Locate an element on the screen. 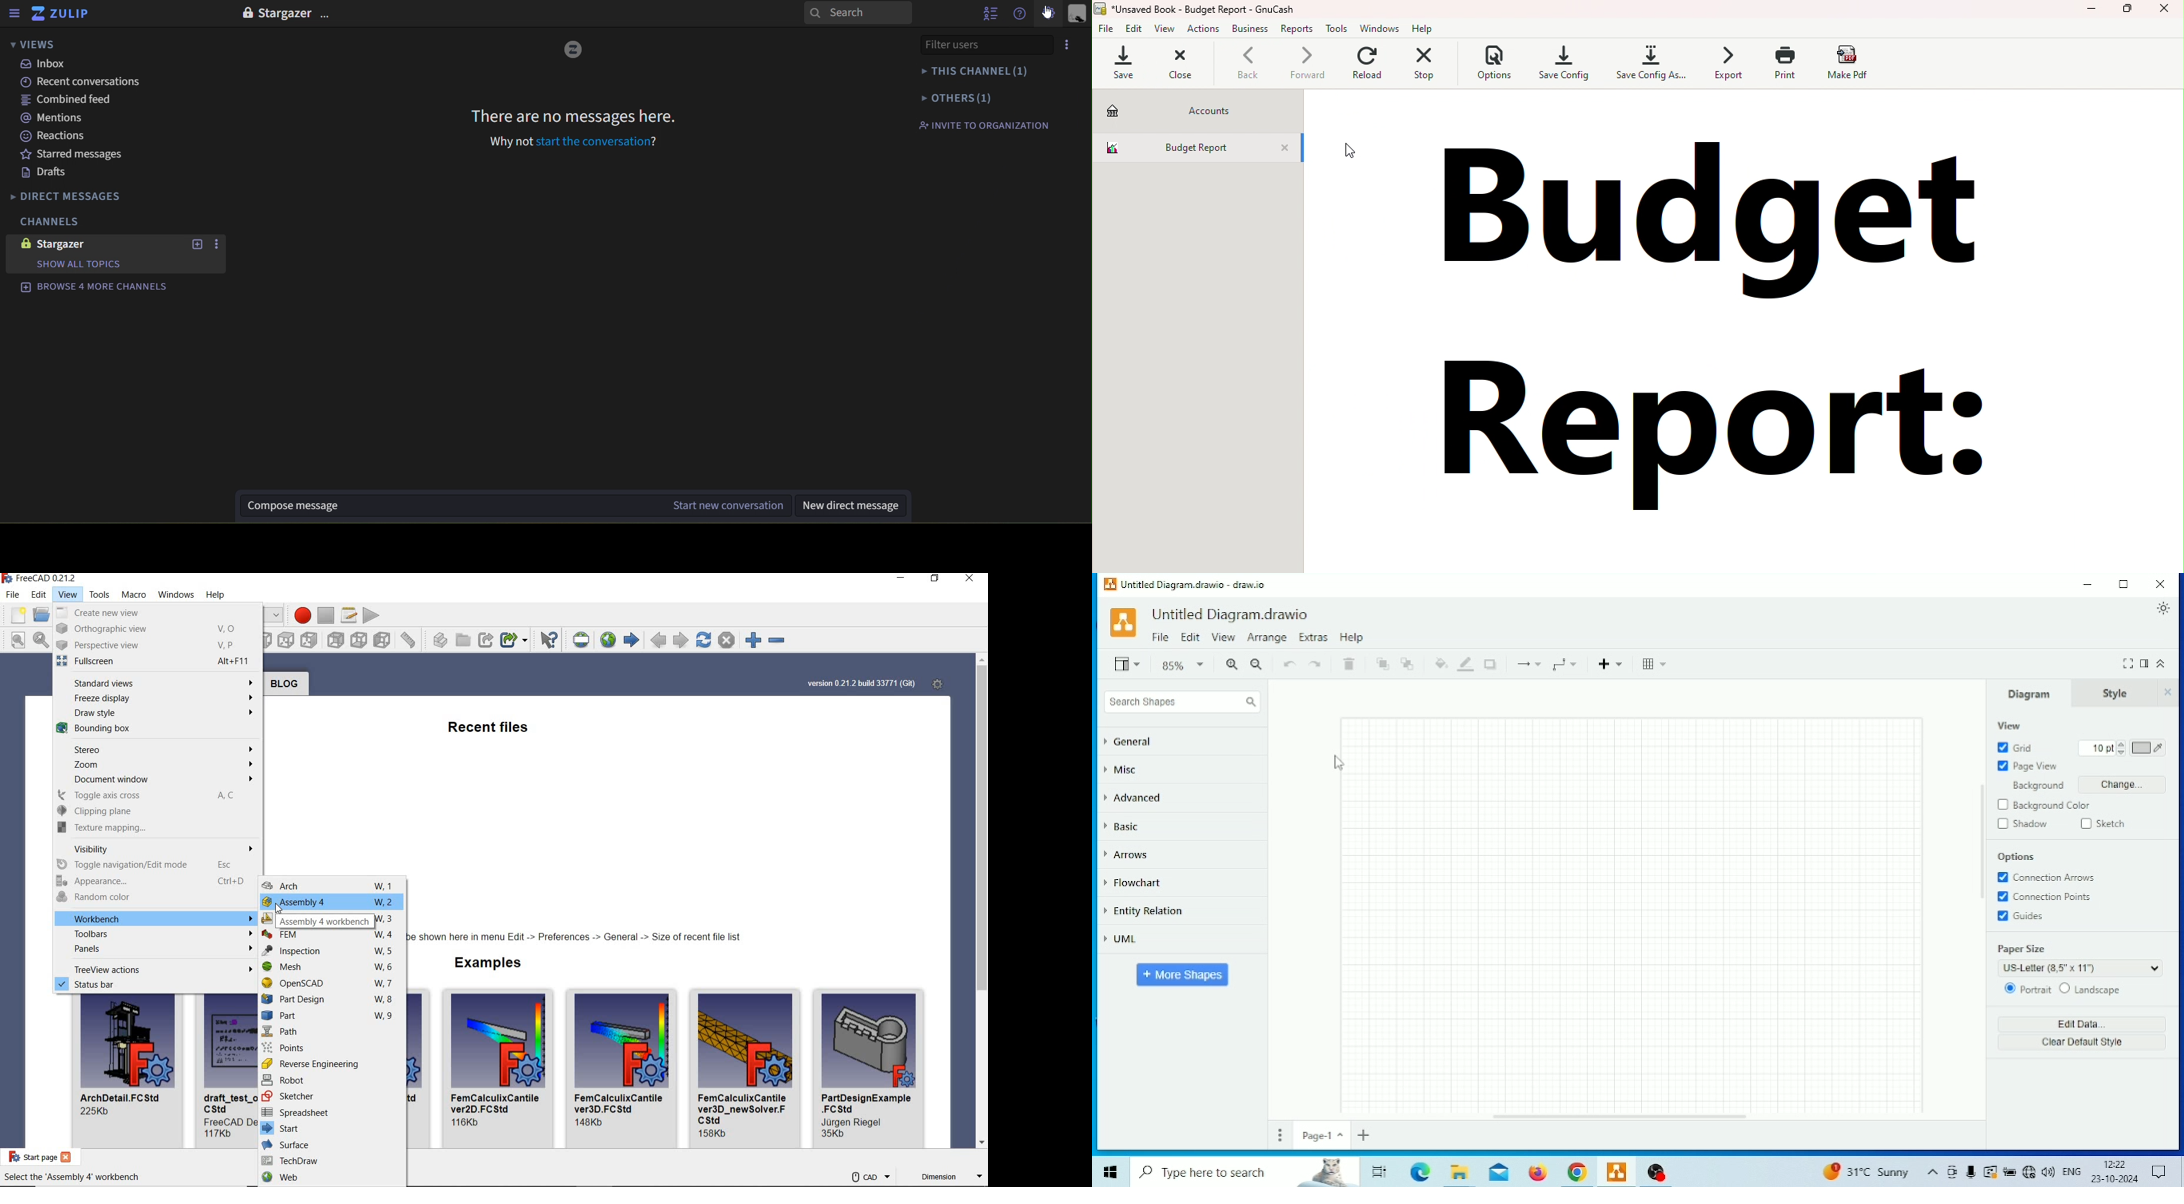 The width and height of the screenshot is (2184, 1204). Background is located at coordinates (2080, 784).